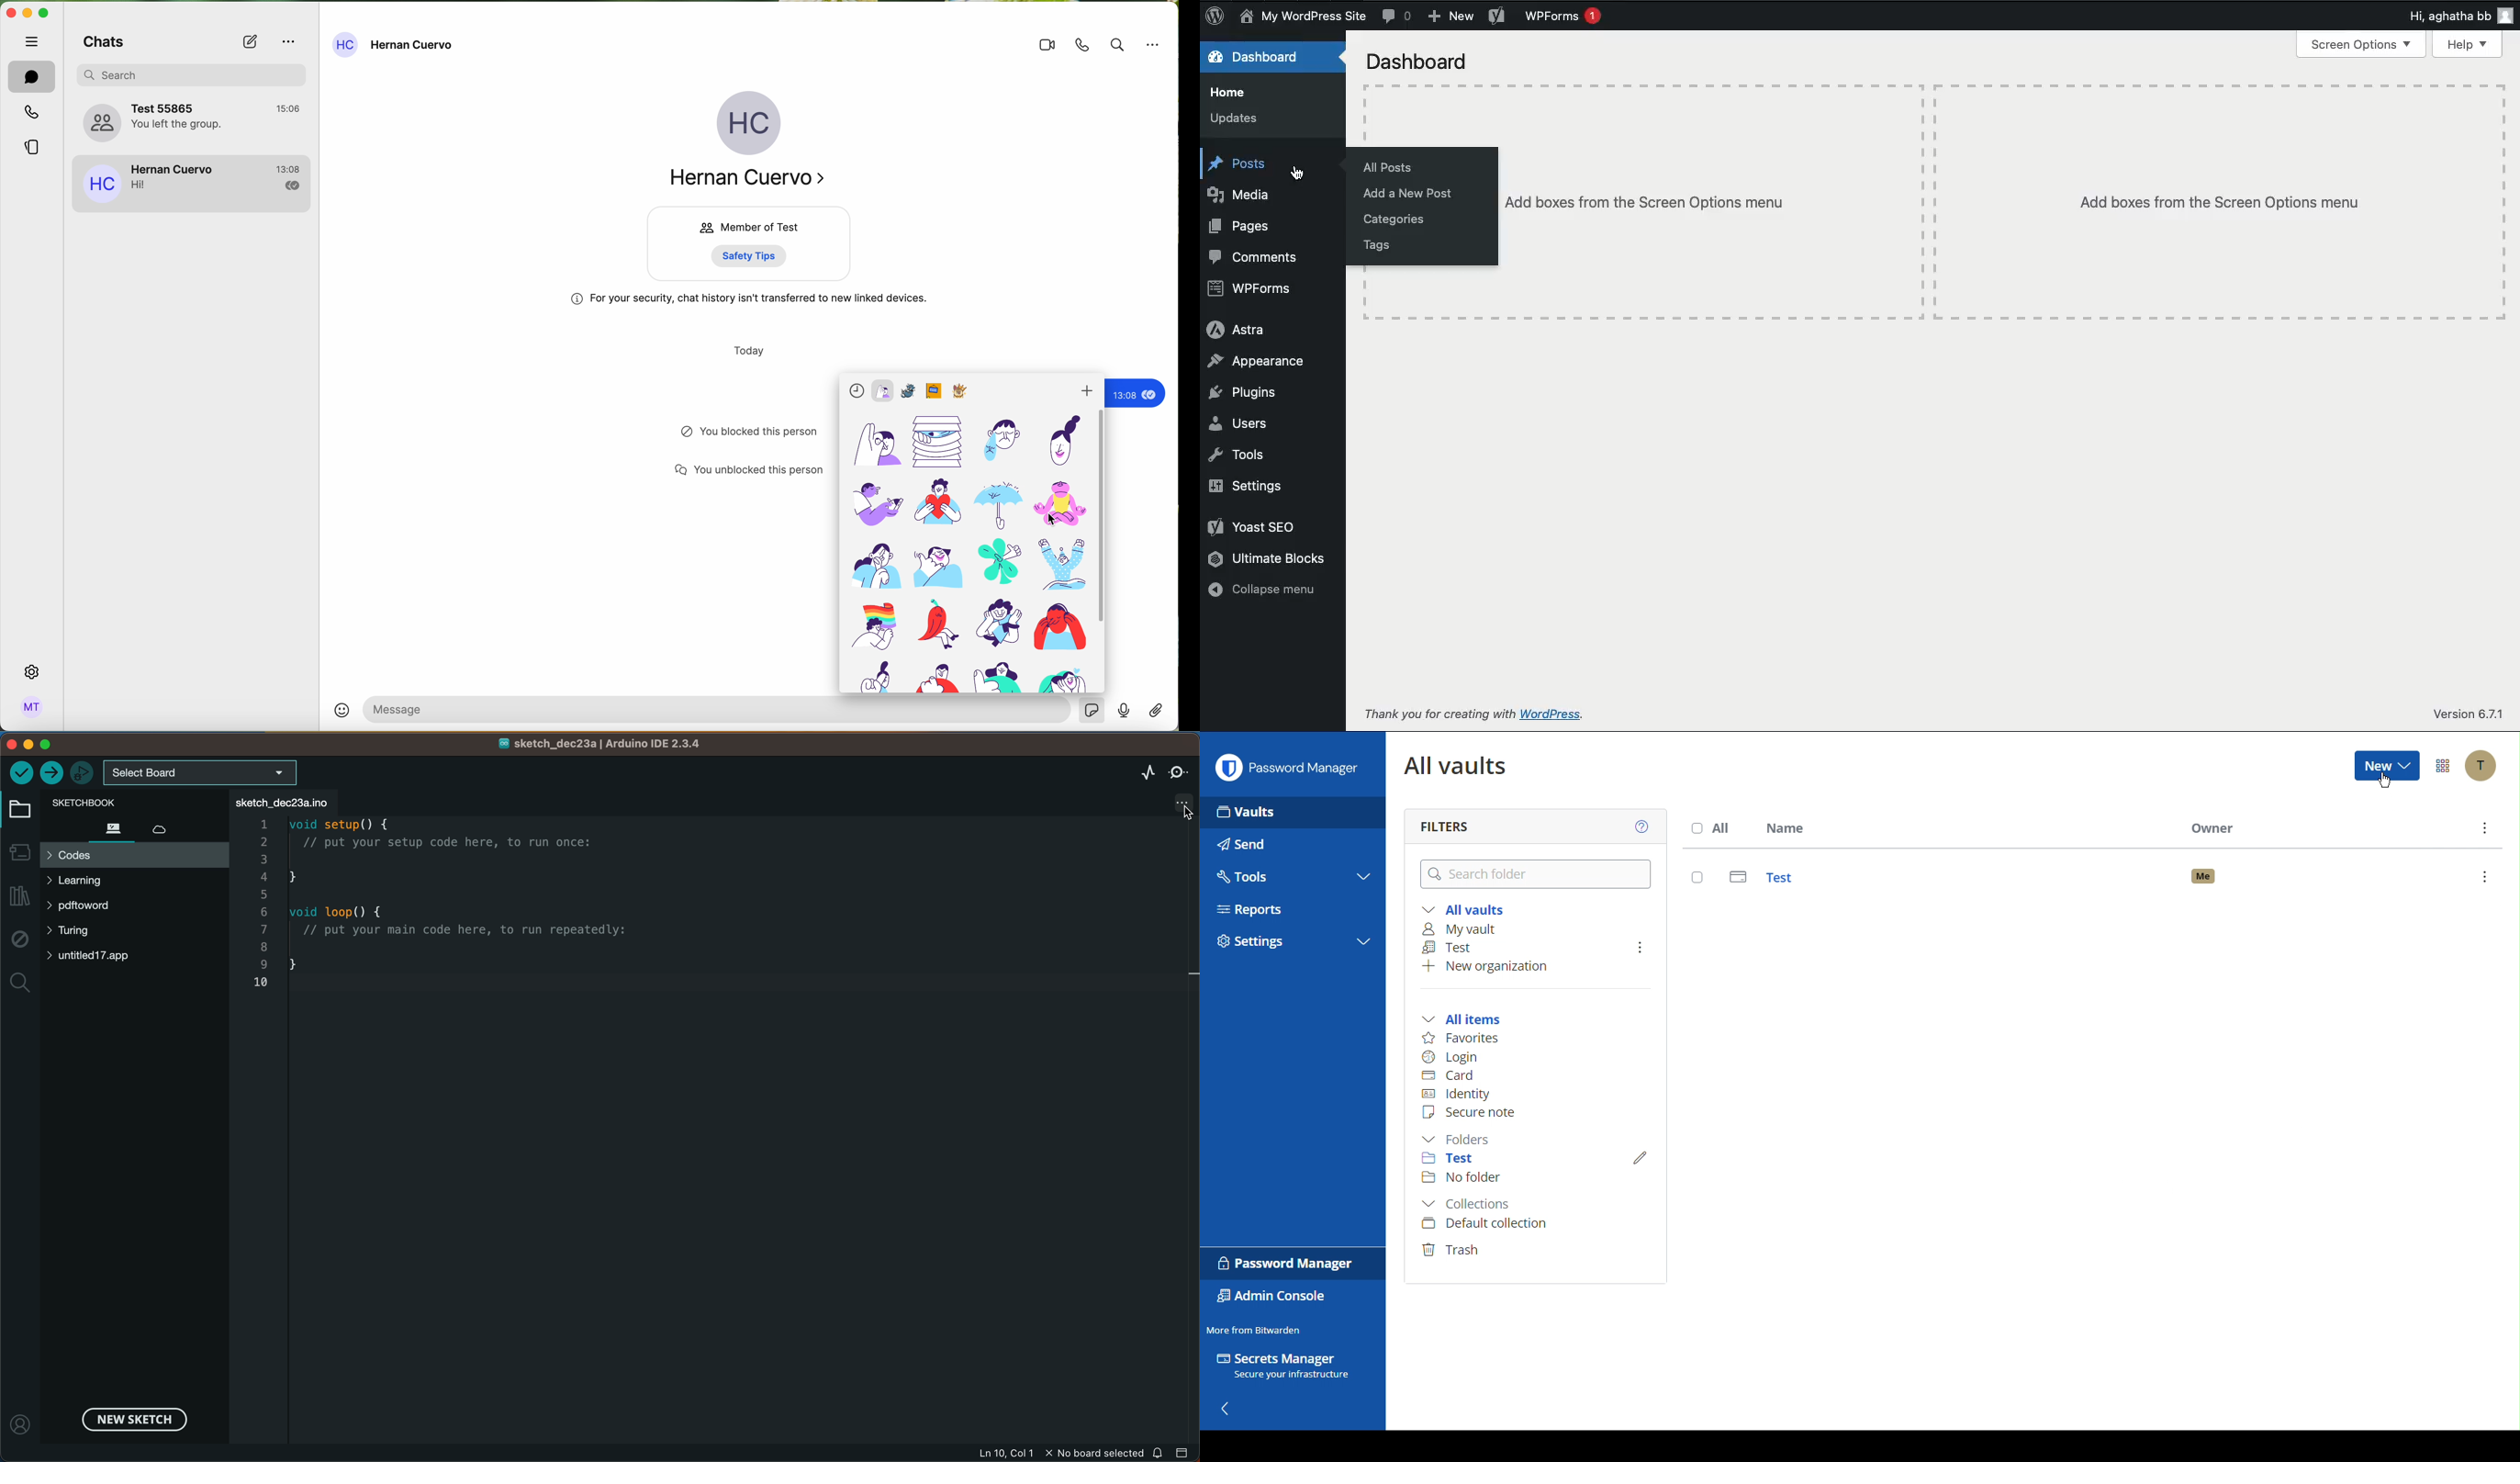  Describe the element at coordinates (32, 76) in the screenshot. I see `chats` at that location.